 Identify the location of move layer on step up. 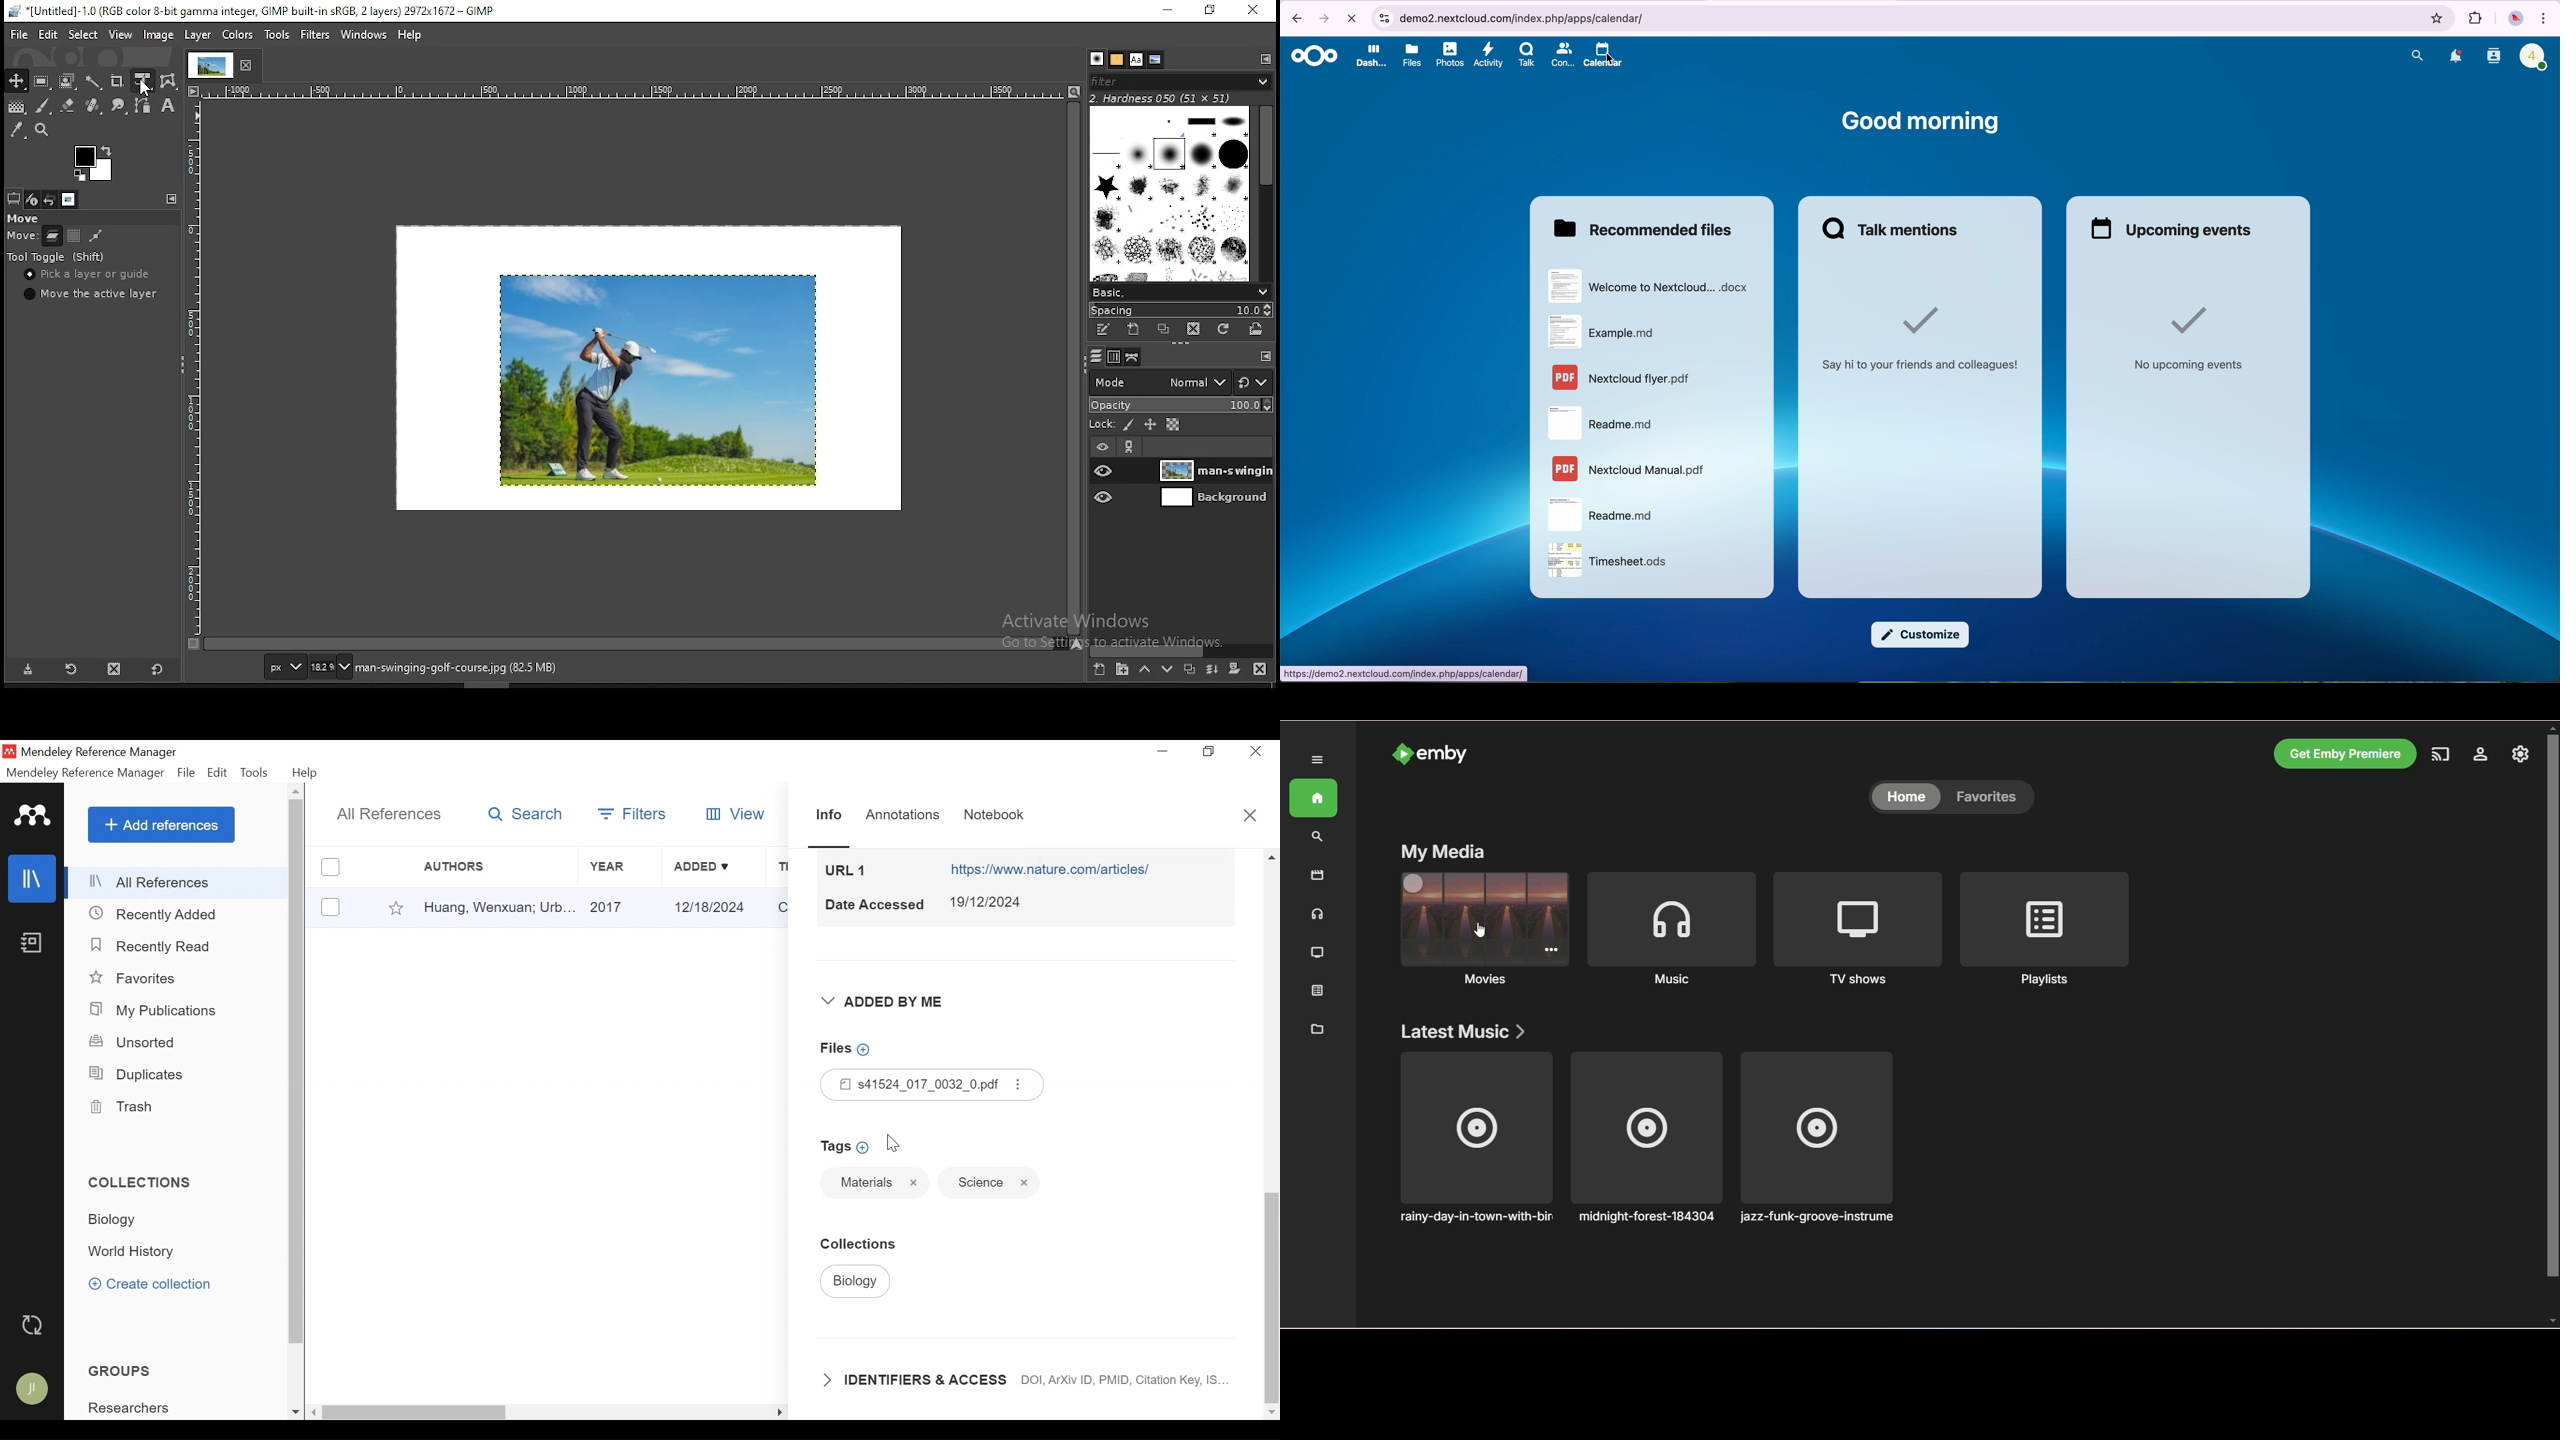
(1142, 669).